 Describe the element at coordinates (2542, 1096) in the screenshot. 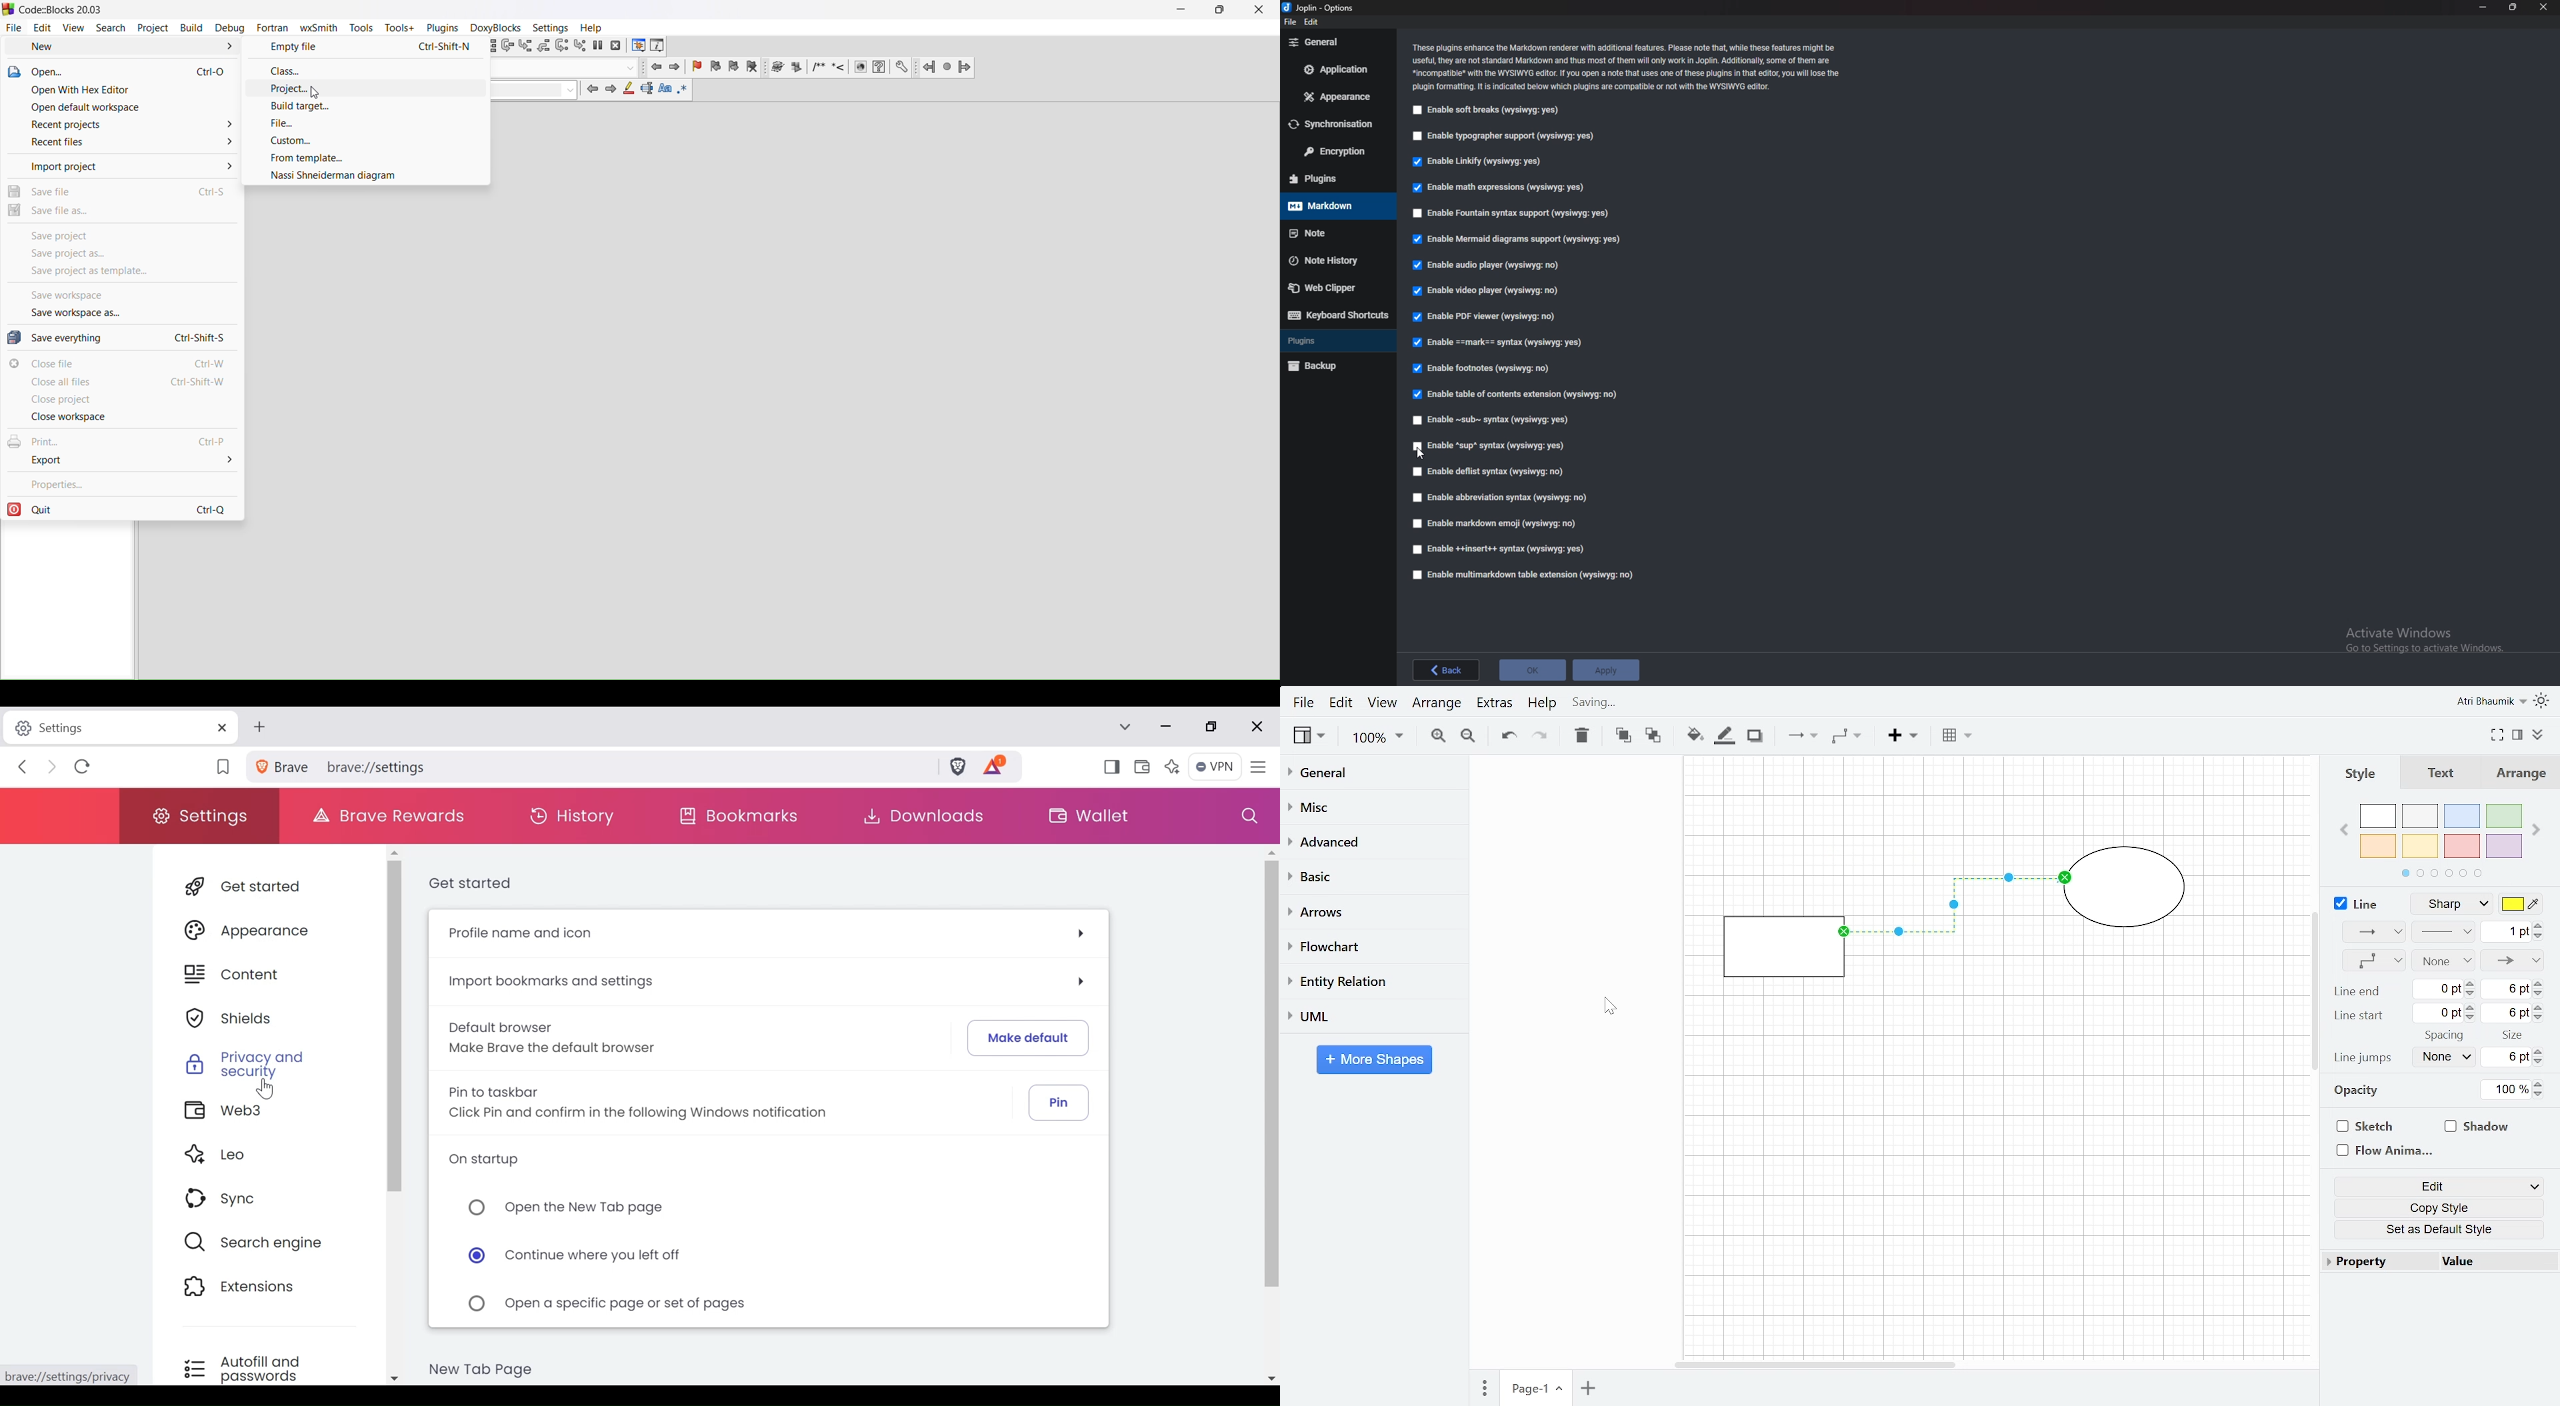

I see `Decrease opacity` at that location.